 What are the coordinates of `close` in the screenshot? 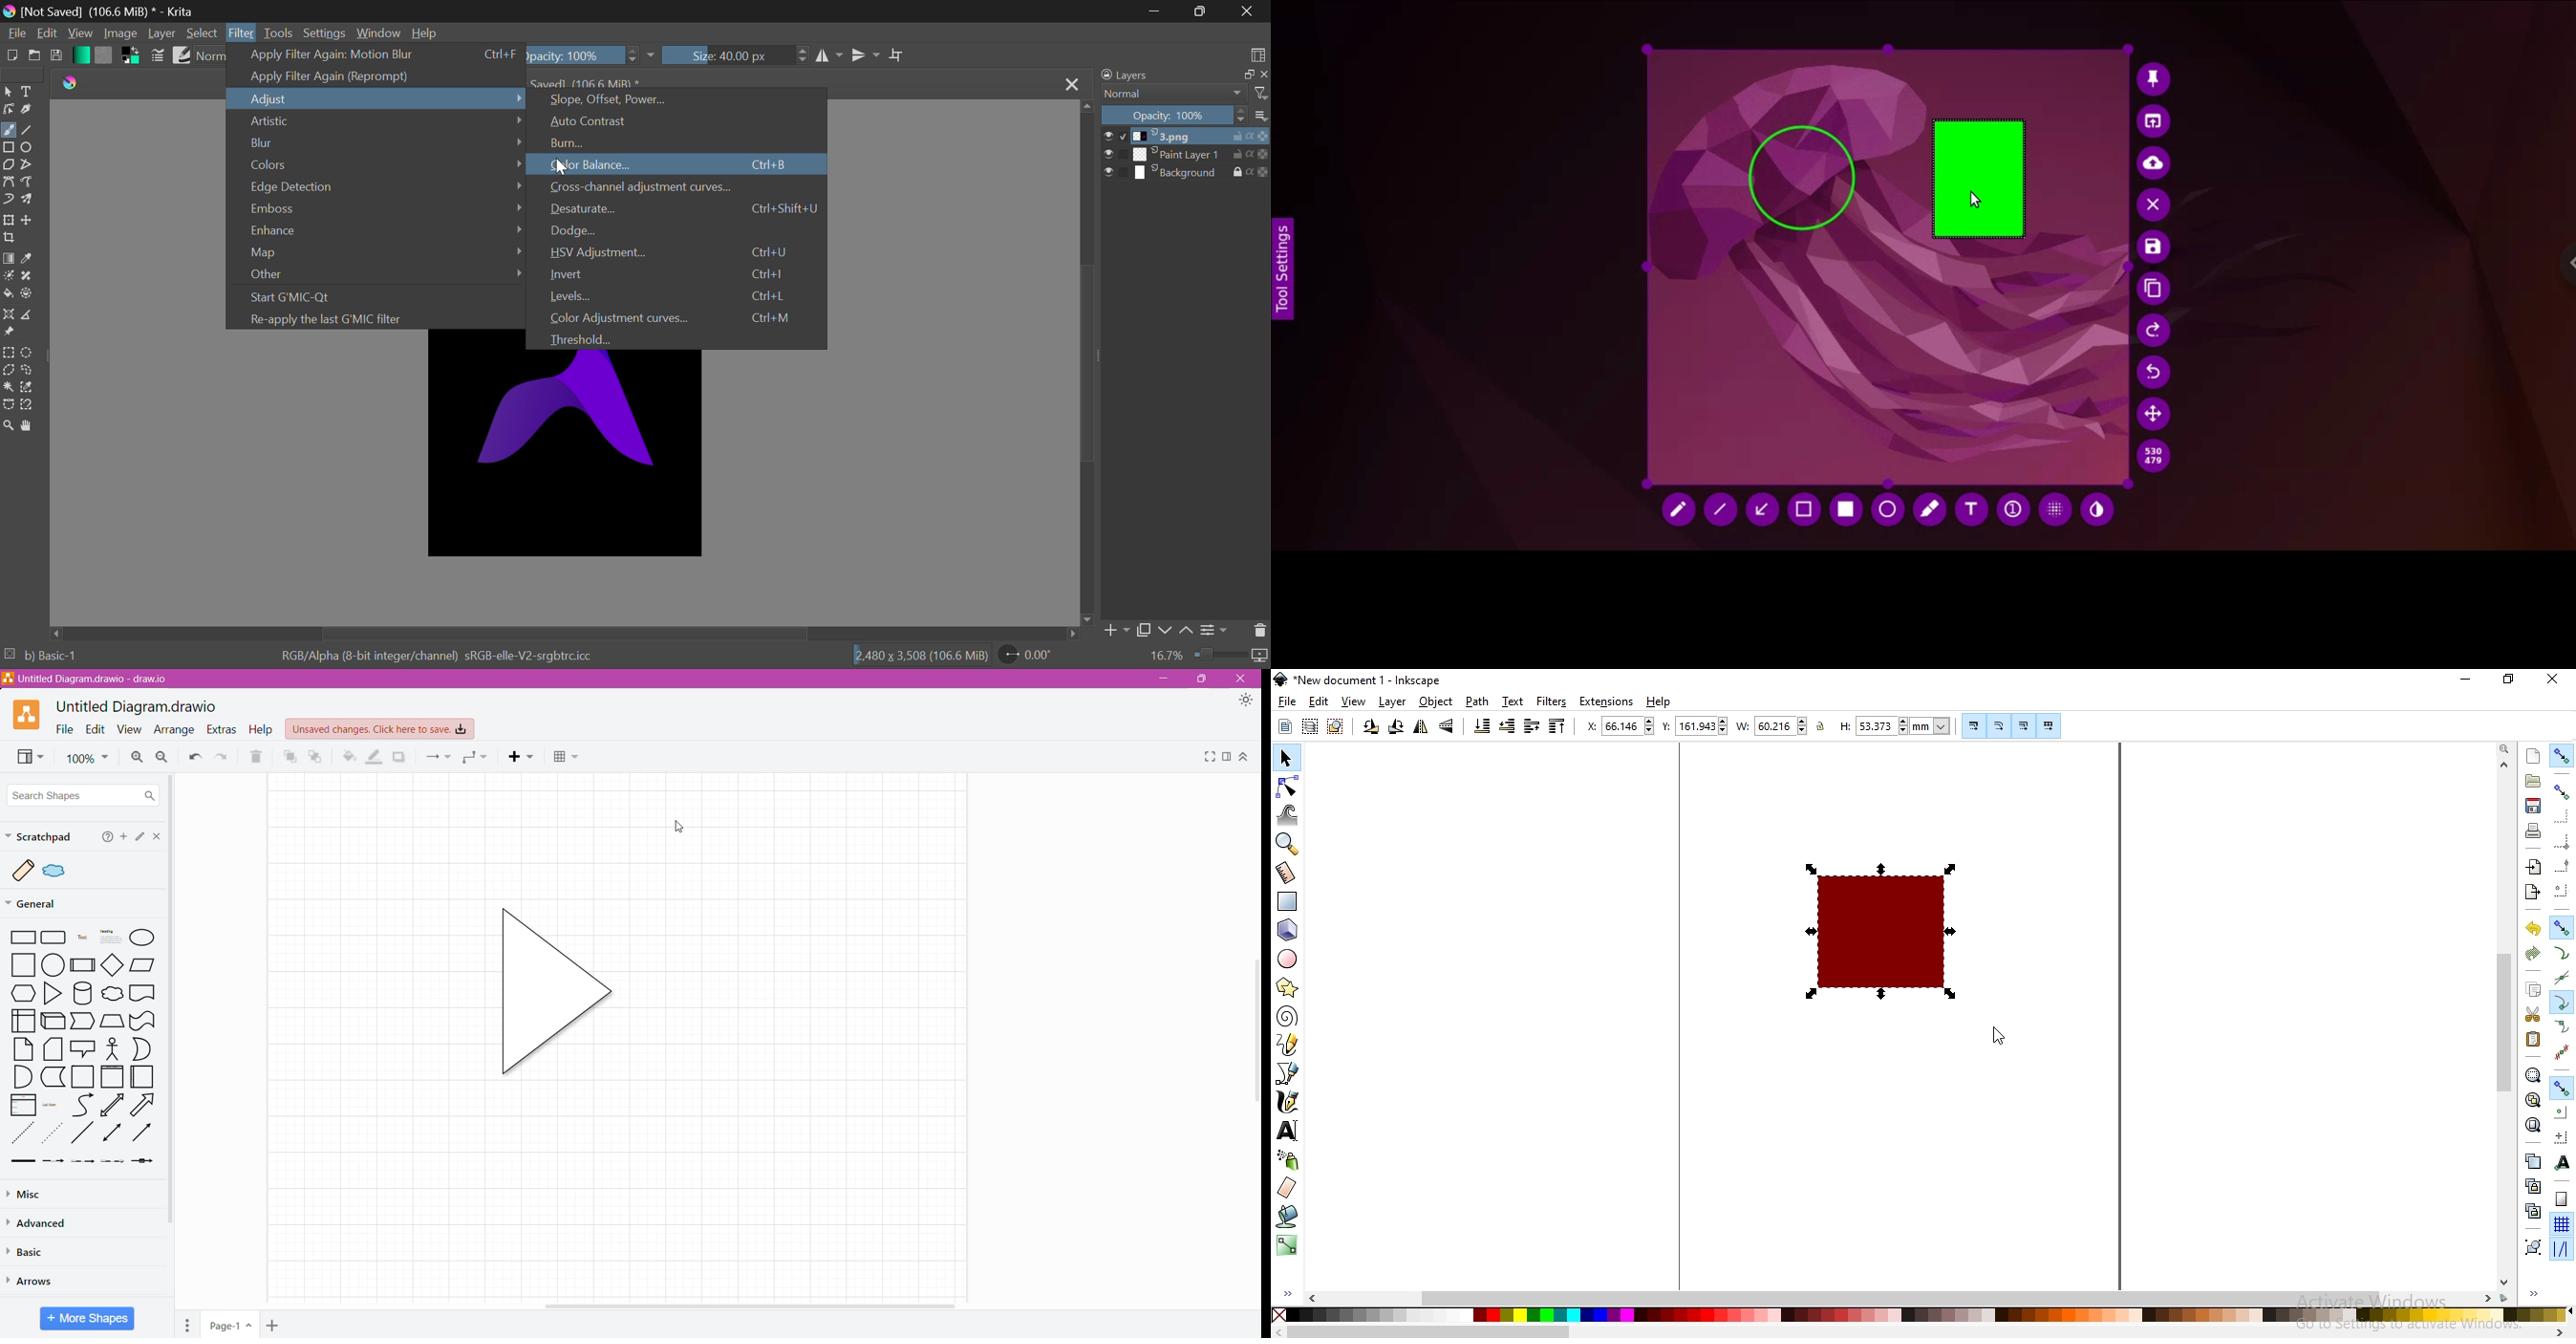 It's located at (2551, 680).